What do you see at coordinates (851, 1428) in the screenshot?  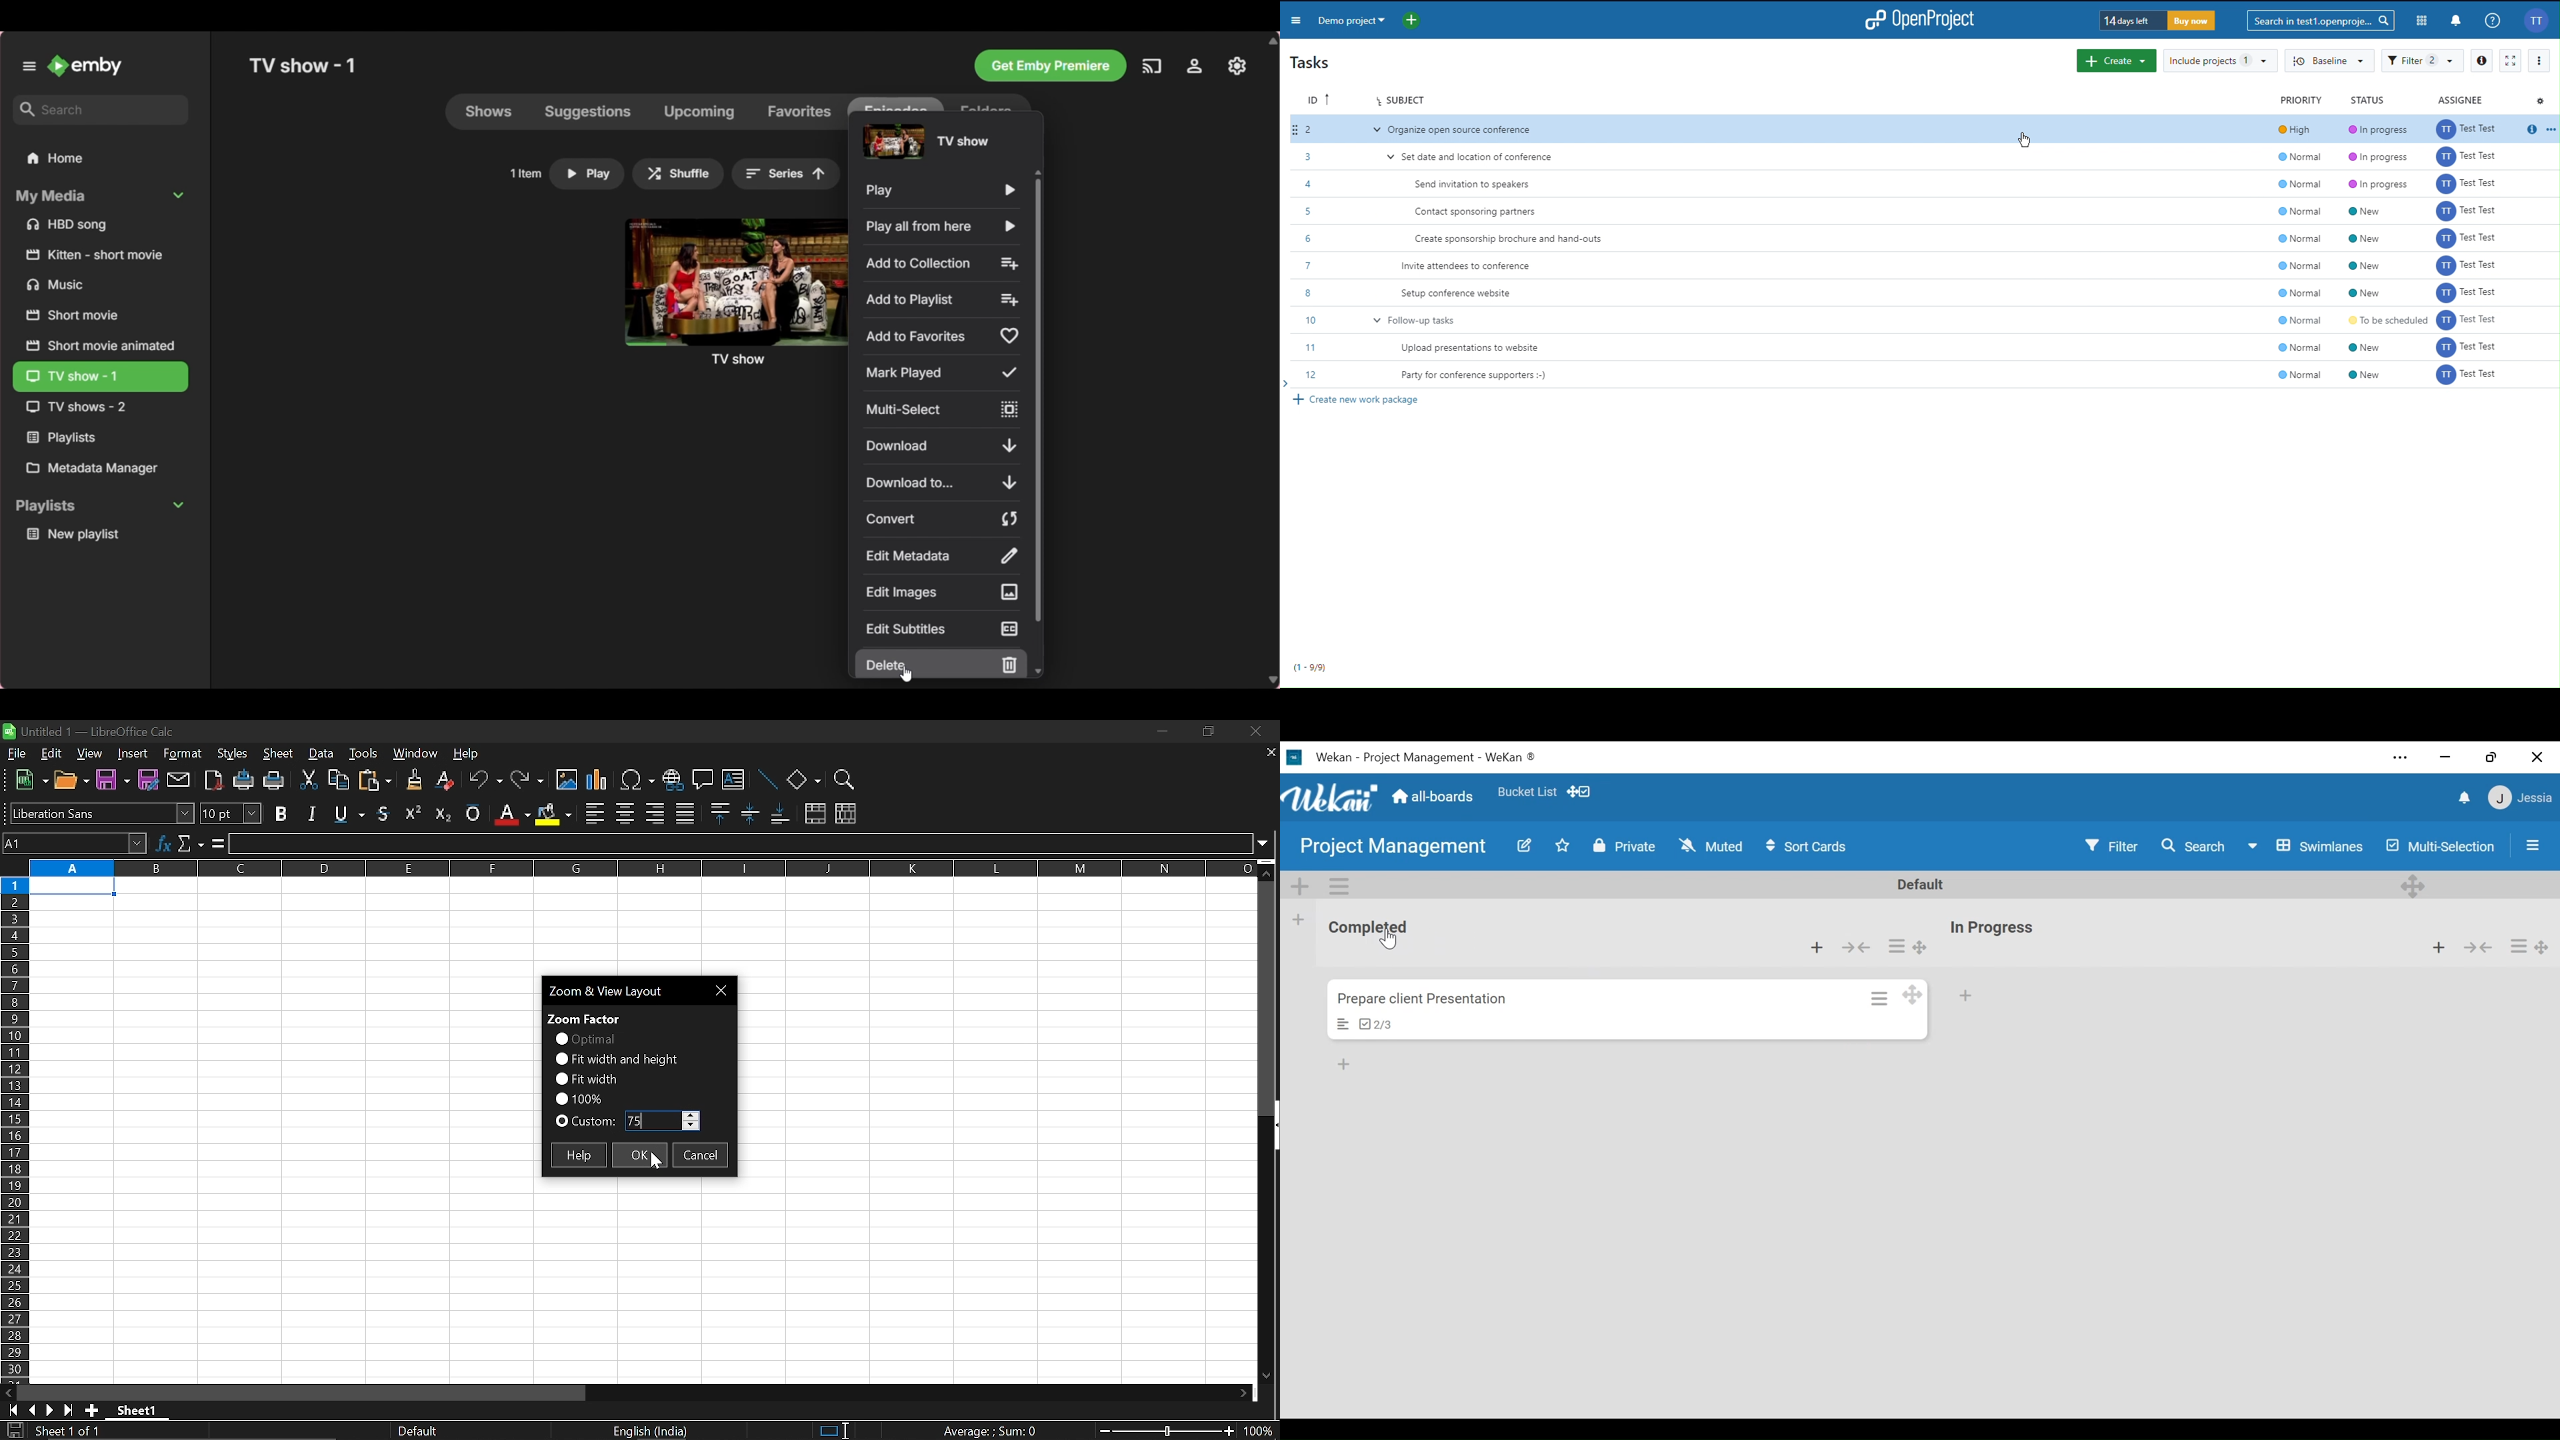 I see `Cursor` at bounding box center [851, 1428].